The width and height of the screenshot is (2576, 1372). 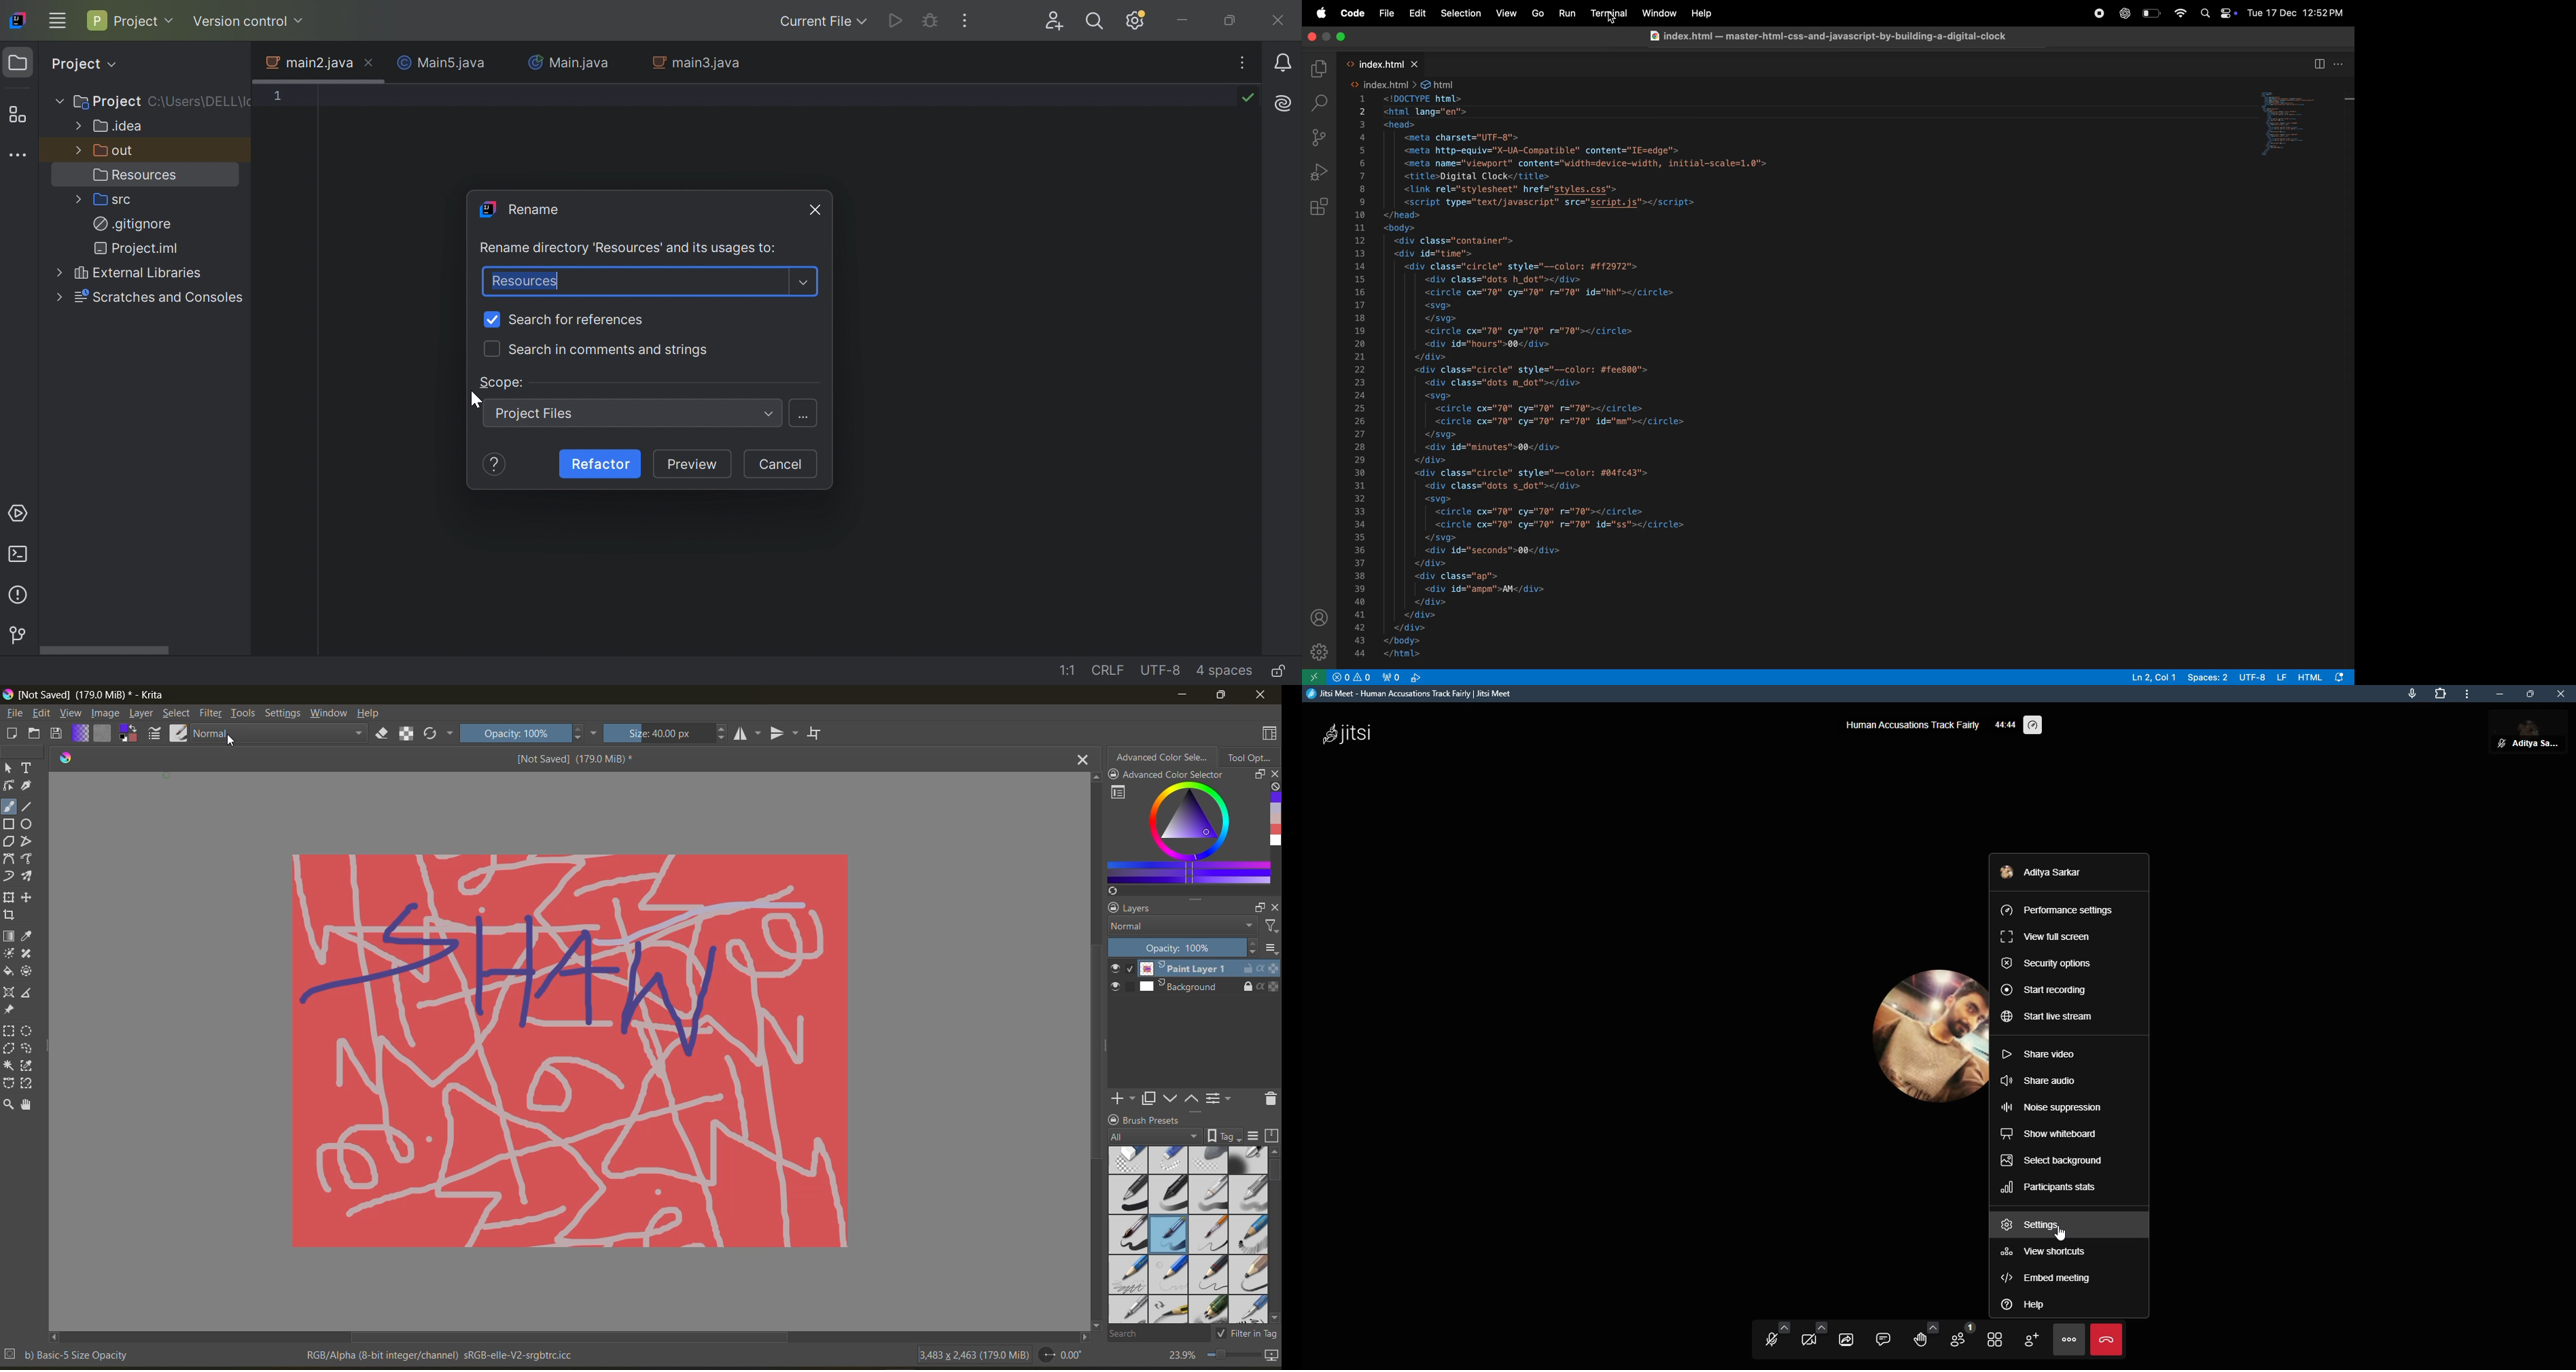 I want to click on lock docker, so click(x=1113, y=1118).